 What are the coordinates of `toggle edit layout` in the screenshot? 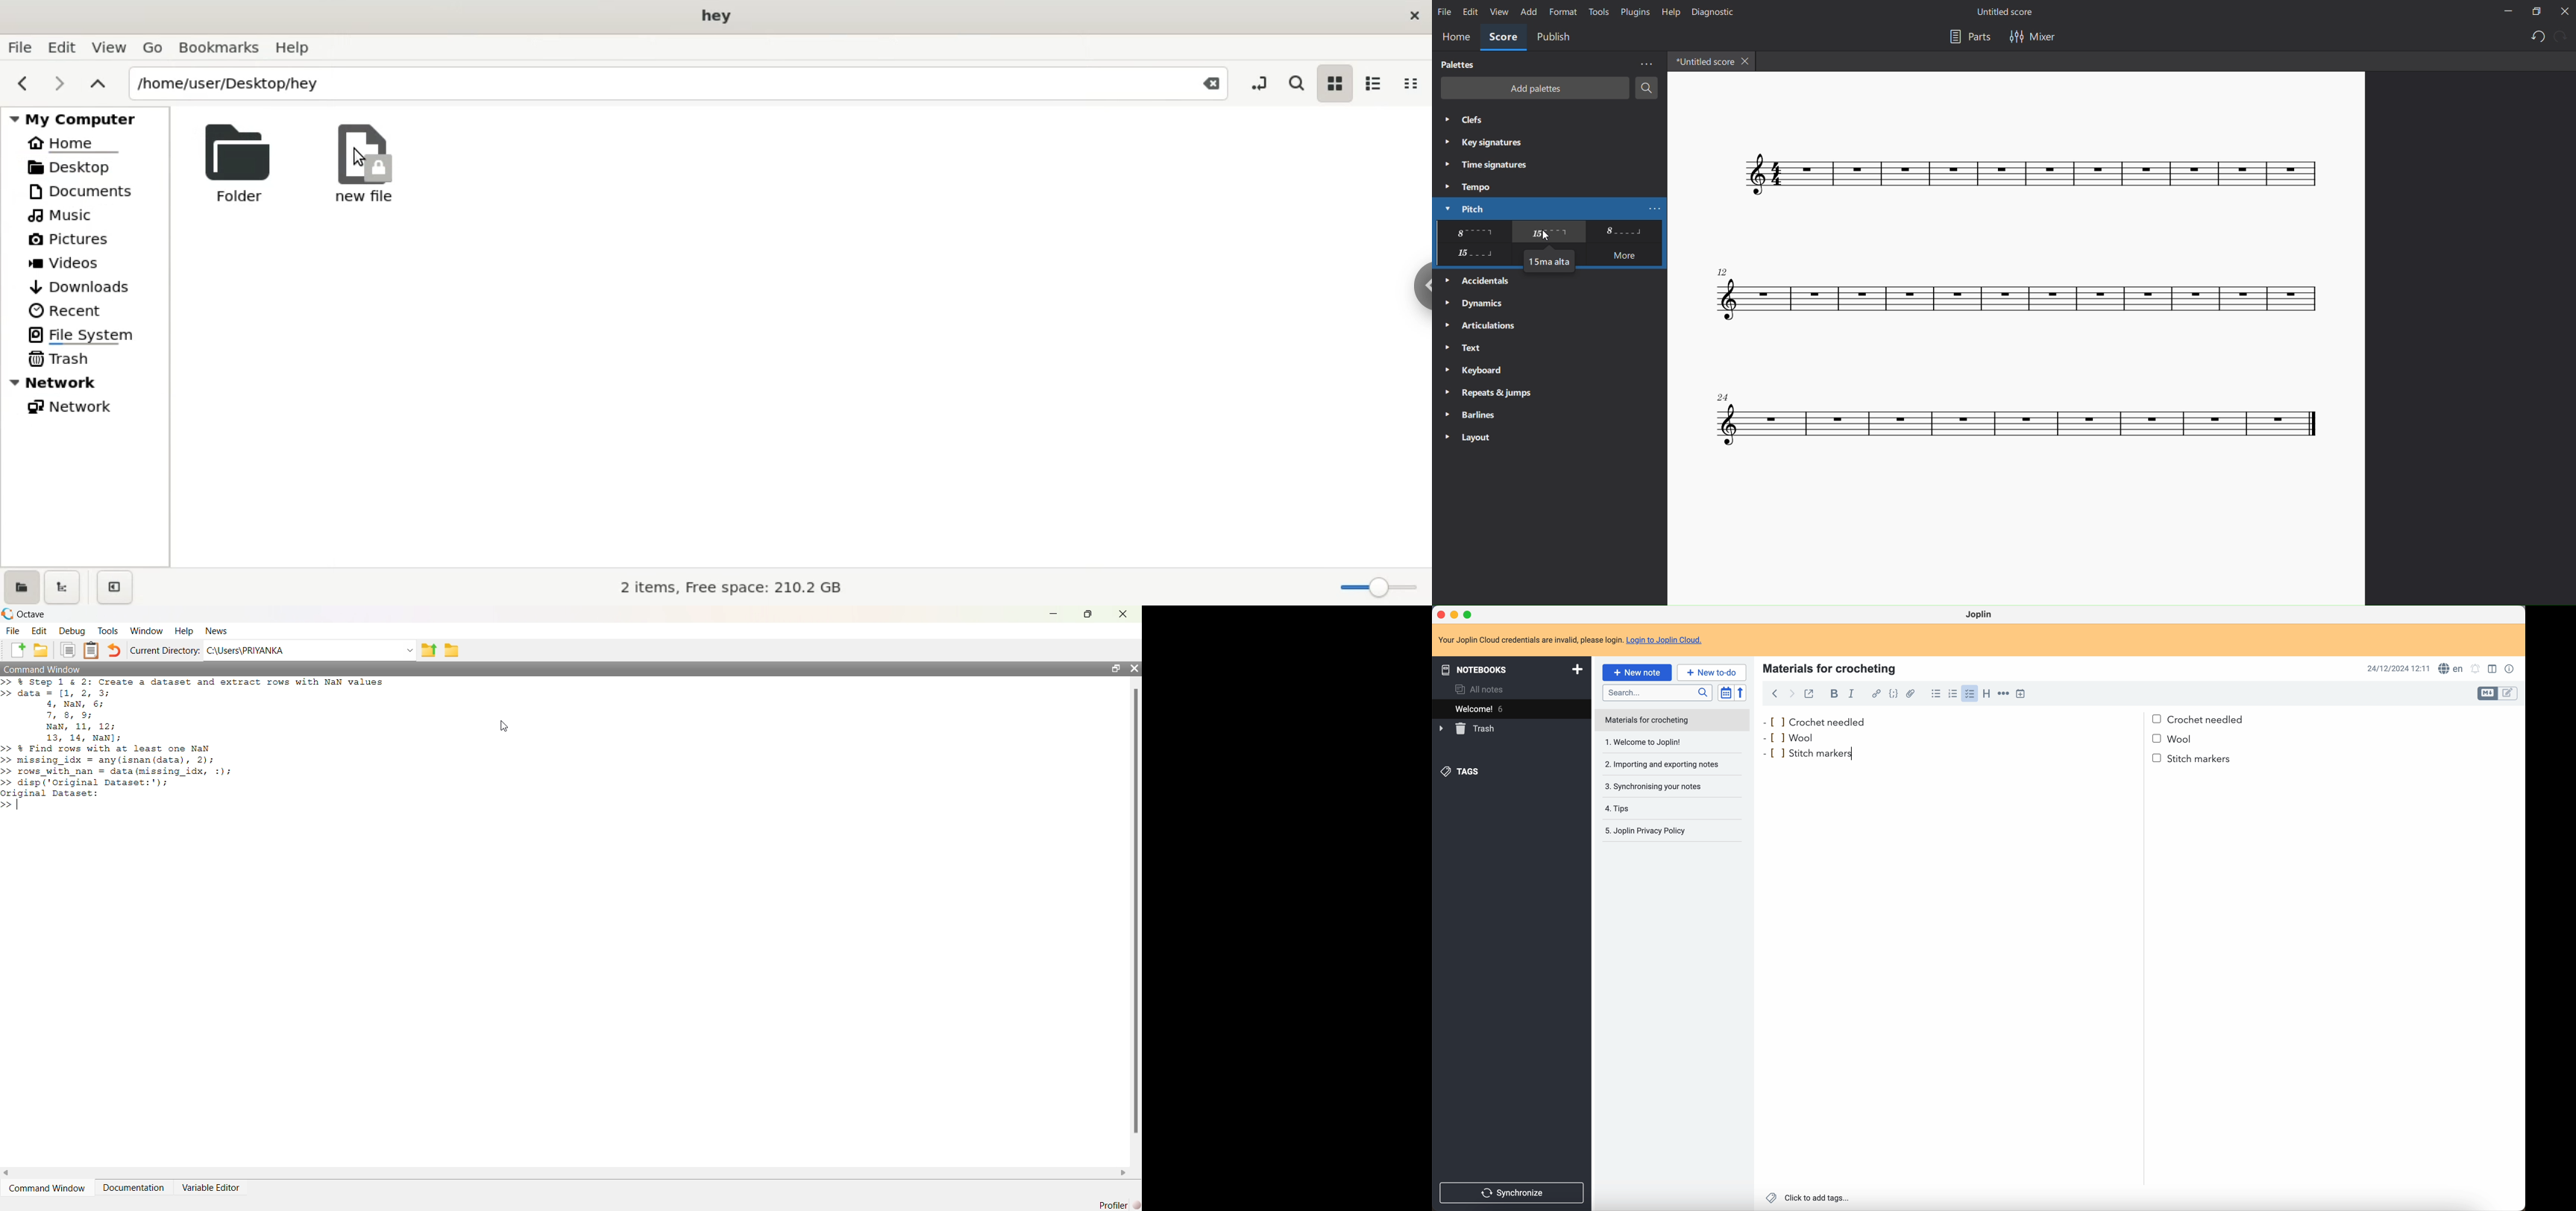 It's located at (2510, 692).